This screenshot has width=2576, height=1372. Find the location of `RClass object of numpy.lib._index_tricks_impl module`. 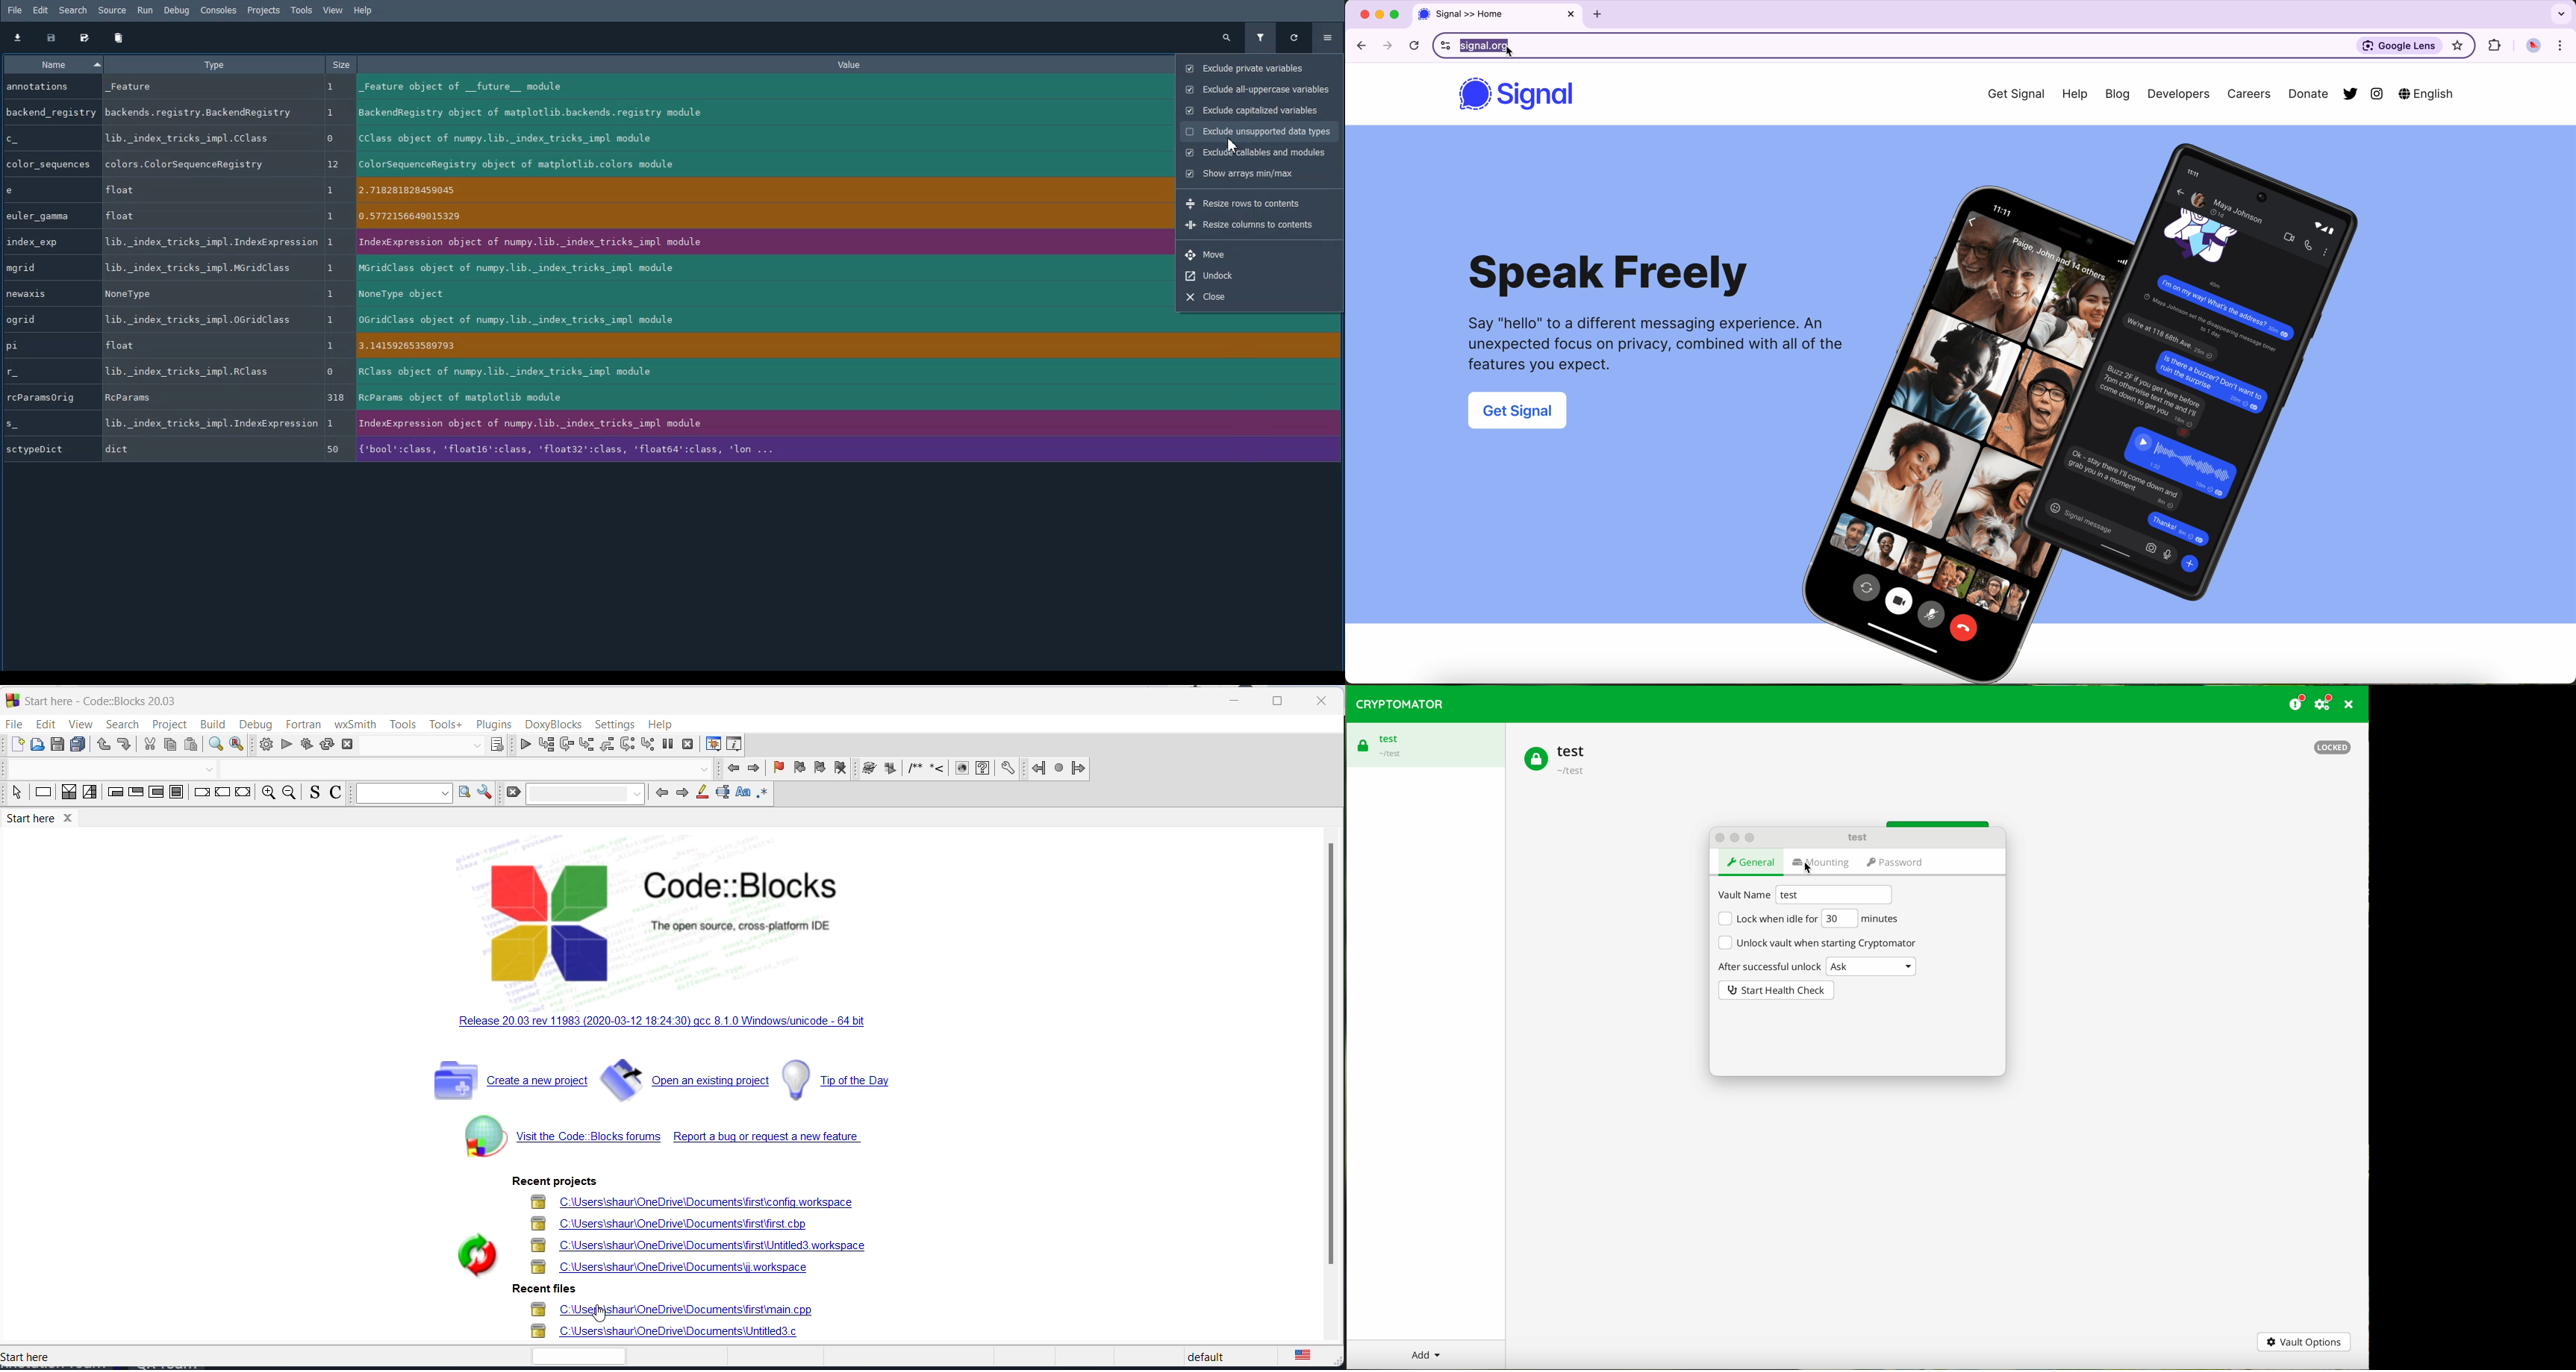

RClass object of numpy.lib._index_tricks_impl module is located at coordinates (759, 373).